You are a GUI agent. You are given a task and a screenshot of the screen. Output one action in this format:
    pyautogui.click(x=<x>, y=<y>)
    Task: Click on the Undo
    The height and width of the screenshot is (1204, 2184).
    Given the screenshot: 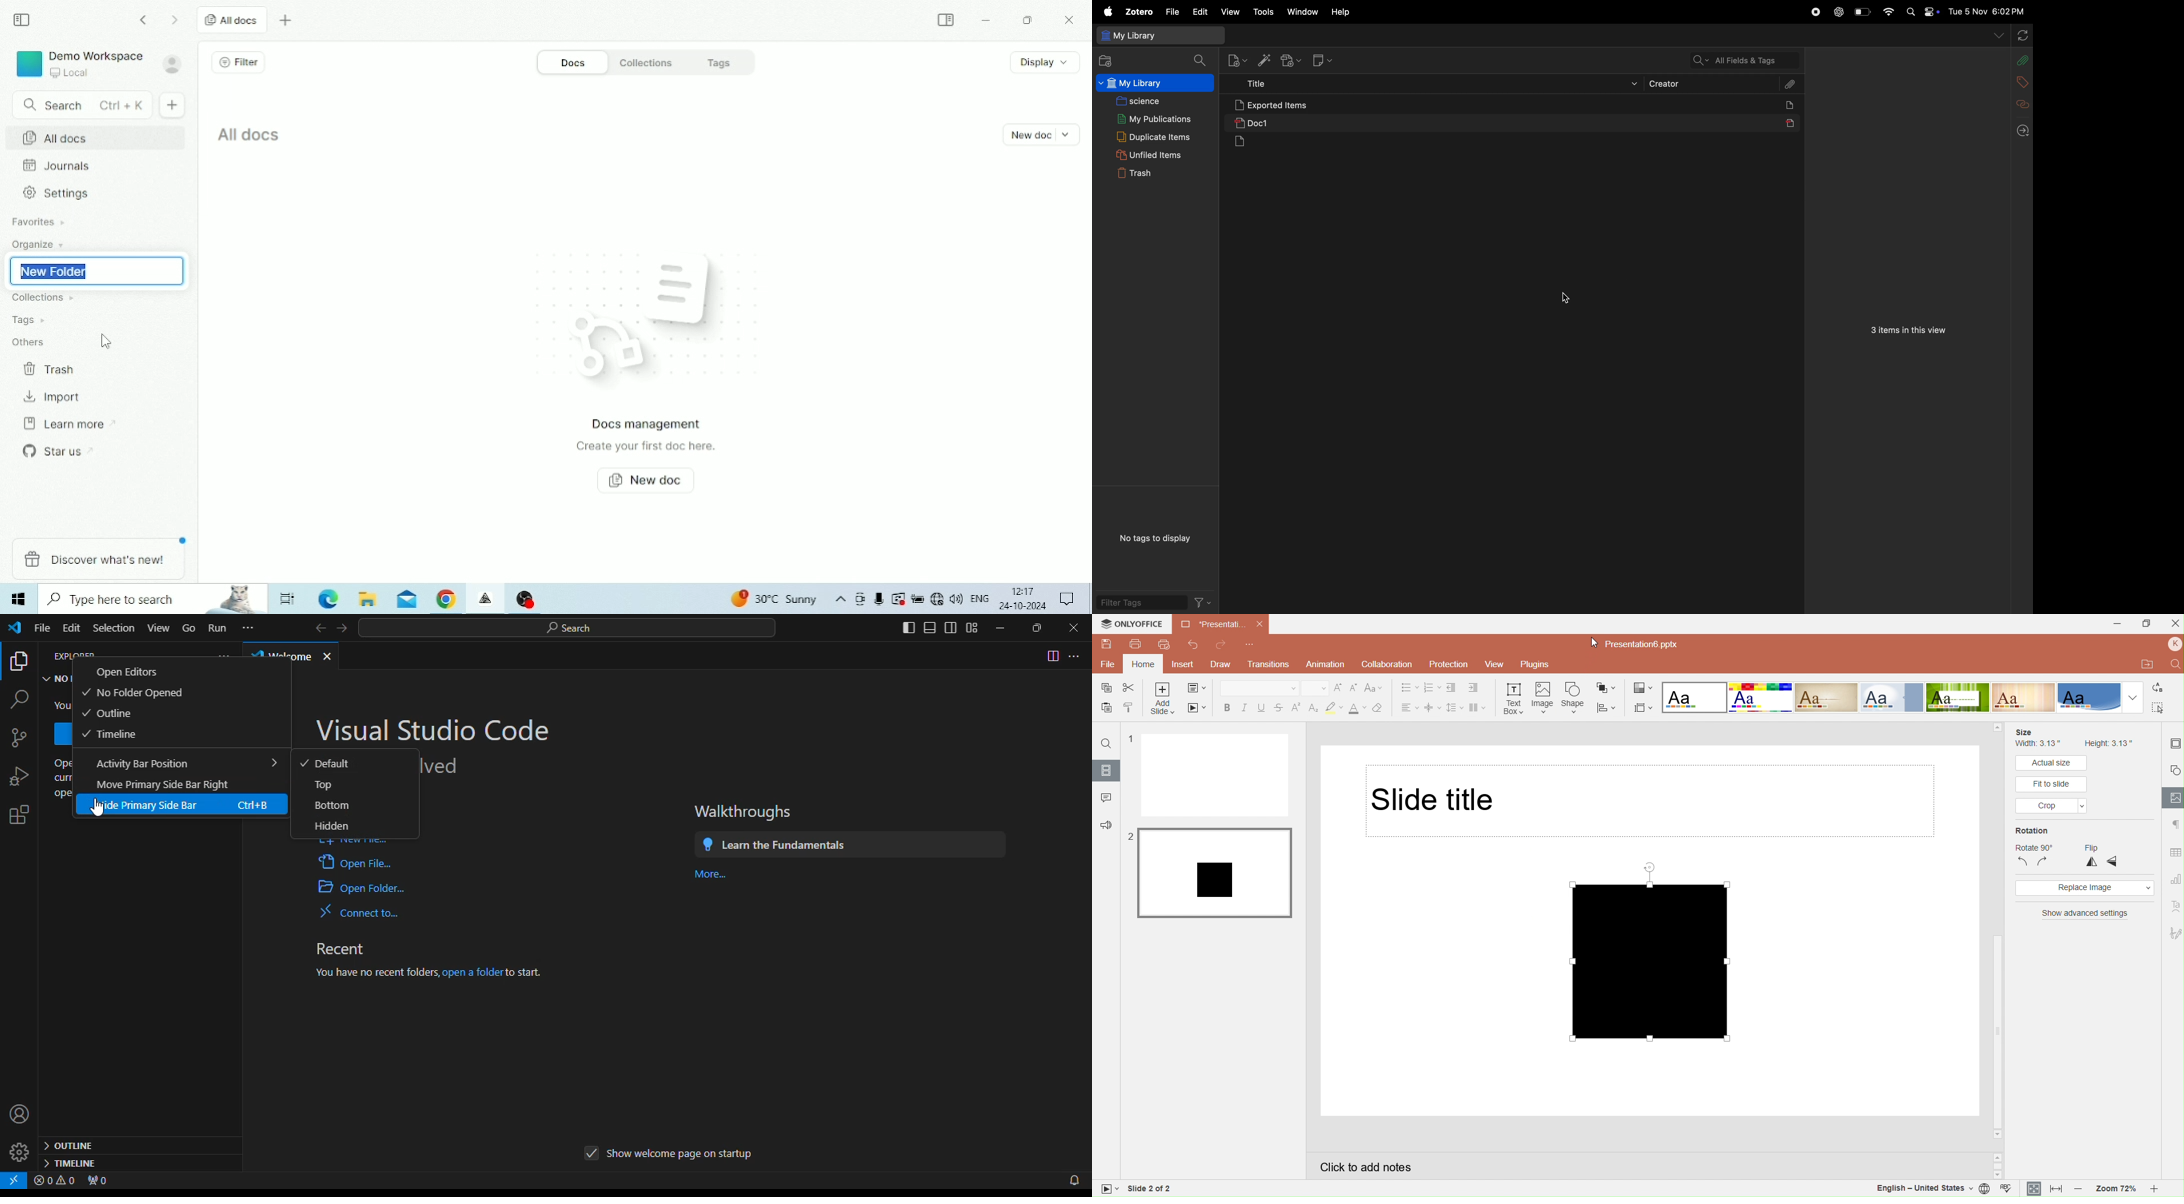 What is the action you would take?
    pyautogui.click(x=1192, y=644)
    